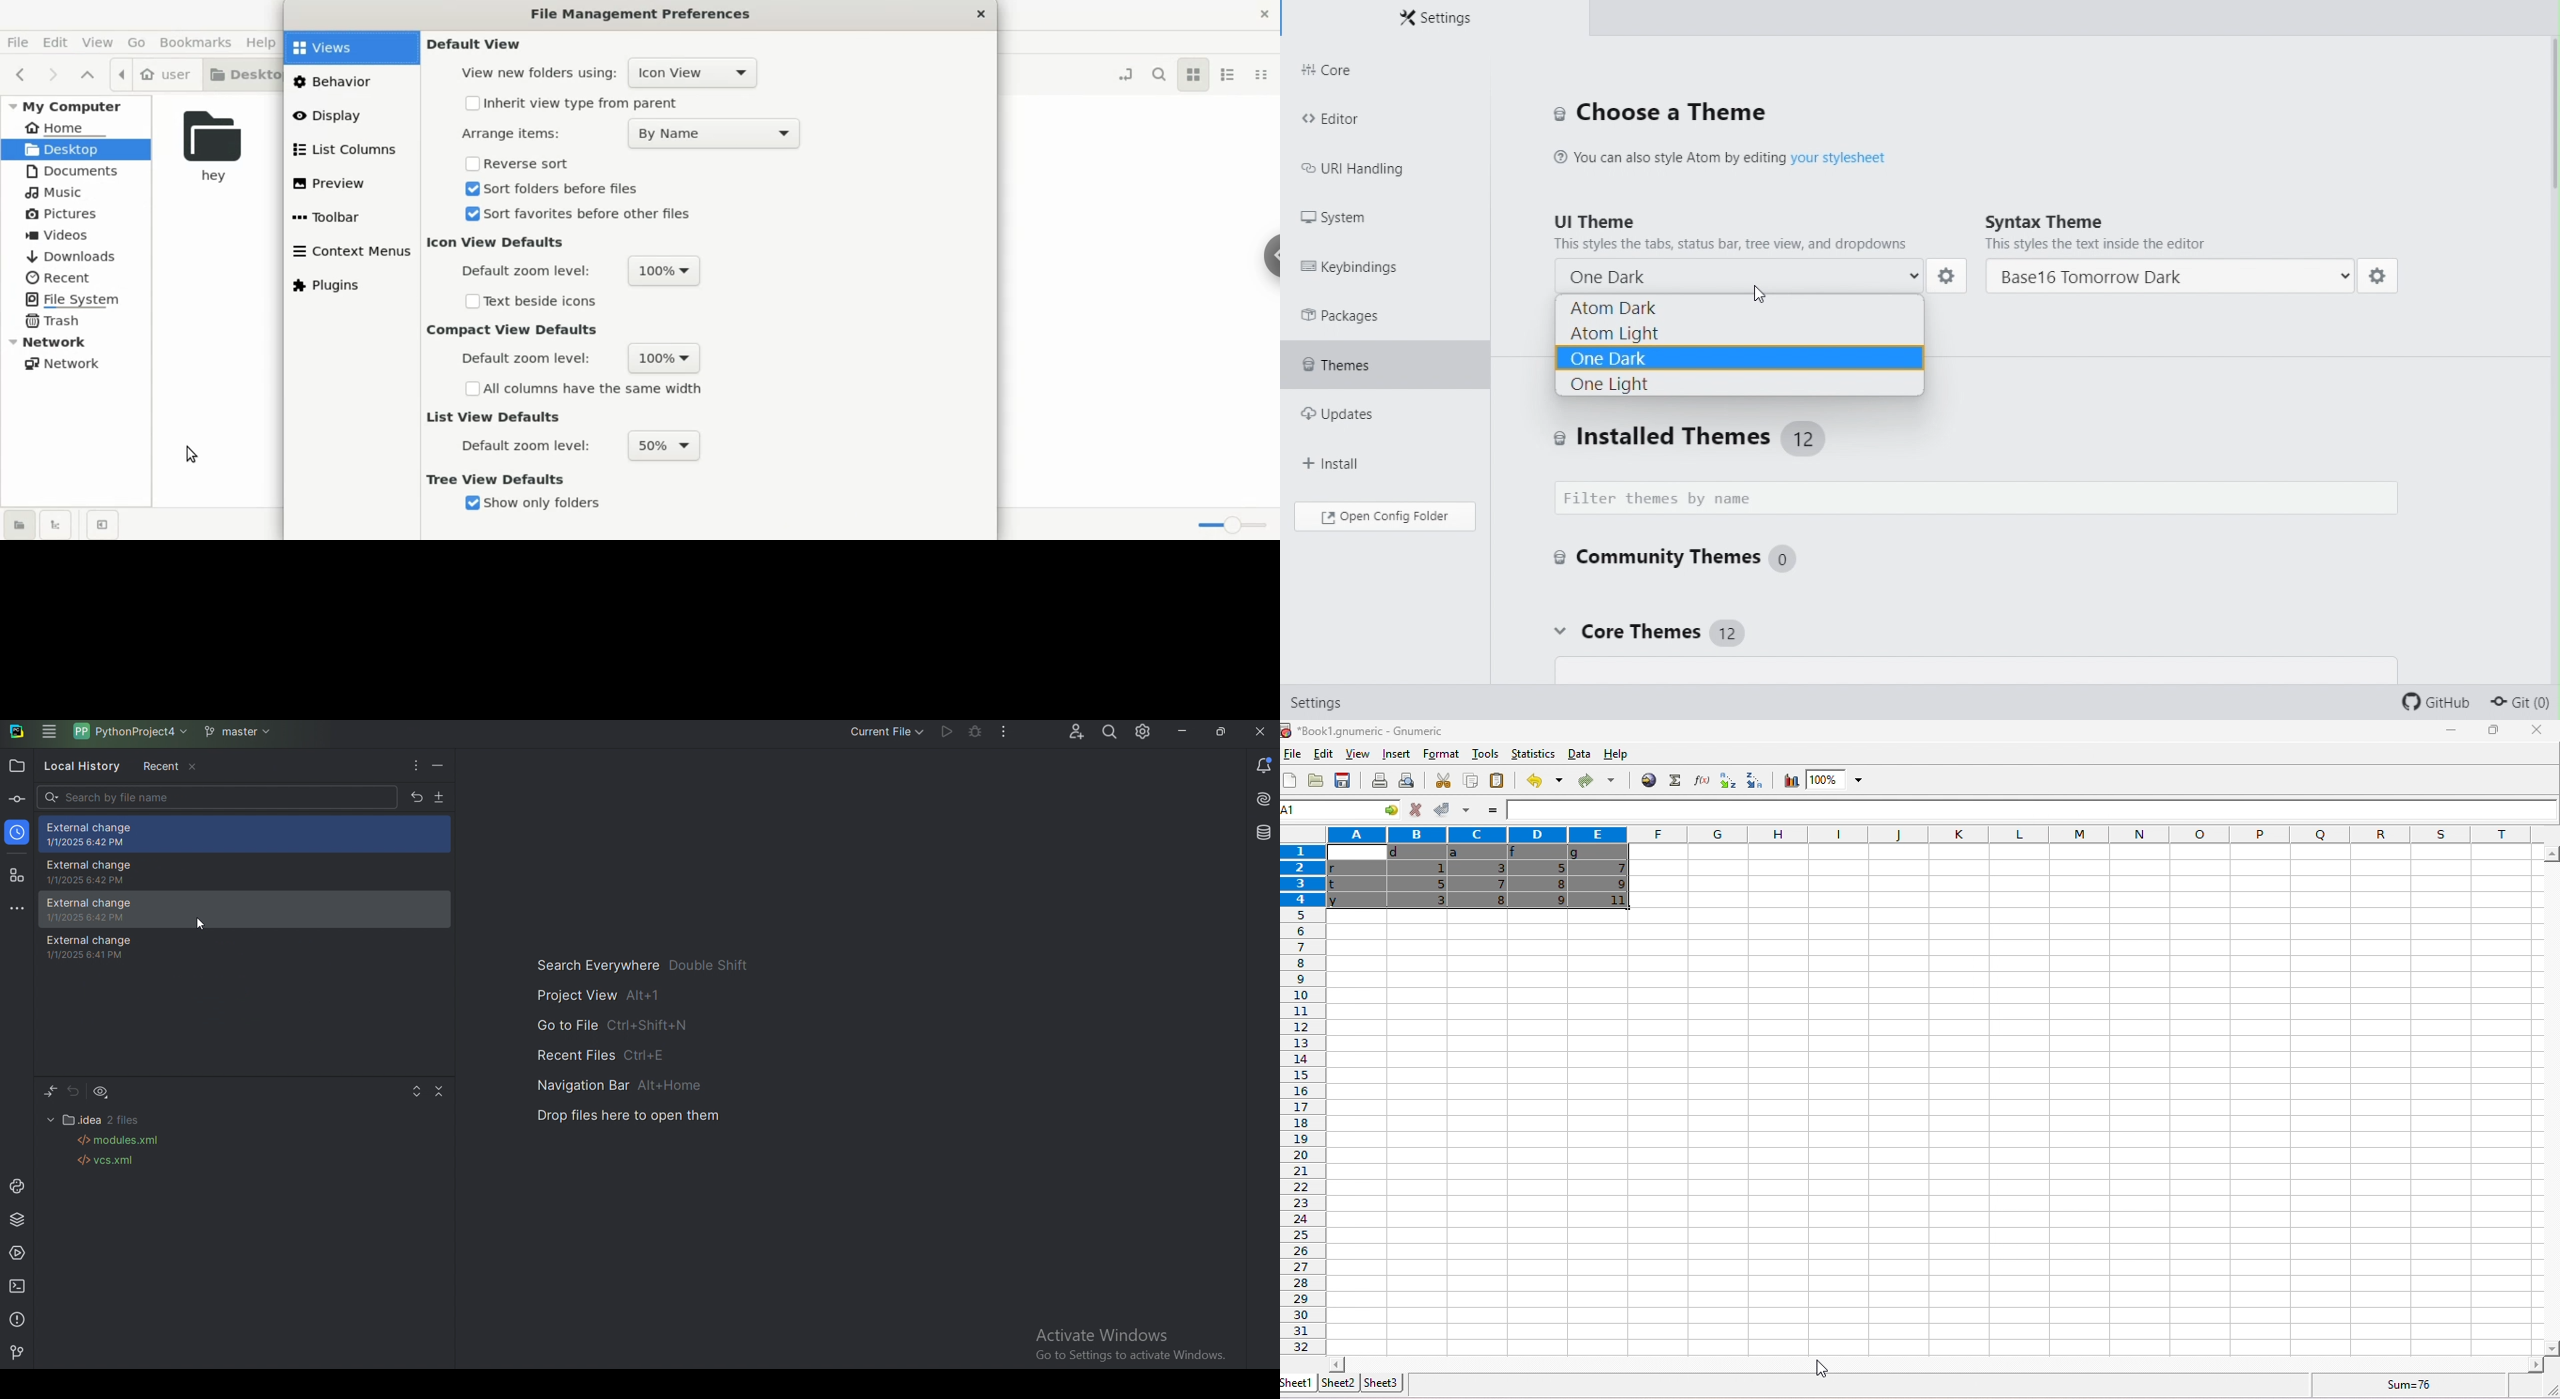 The height and width of the screenshot is (1400, 2576). What do you see at coordinates (1484, 755) in the screenshot?
I see `tools` at bounding box center [1484, 755].